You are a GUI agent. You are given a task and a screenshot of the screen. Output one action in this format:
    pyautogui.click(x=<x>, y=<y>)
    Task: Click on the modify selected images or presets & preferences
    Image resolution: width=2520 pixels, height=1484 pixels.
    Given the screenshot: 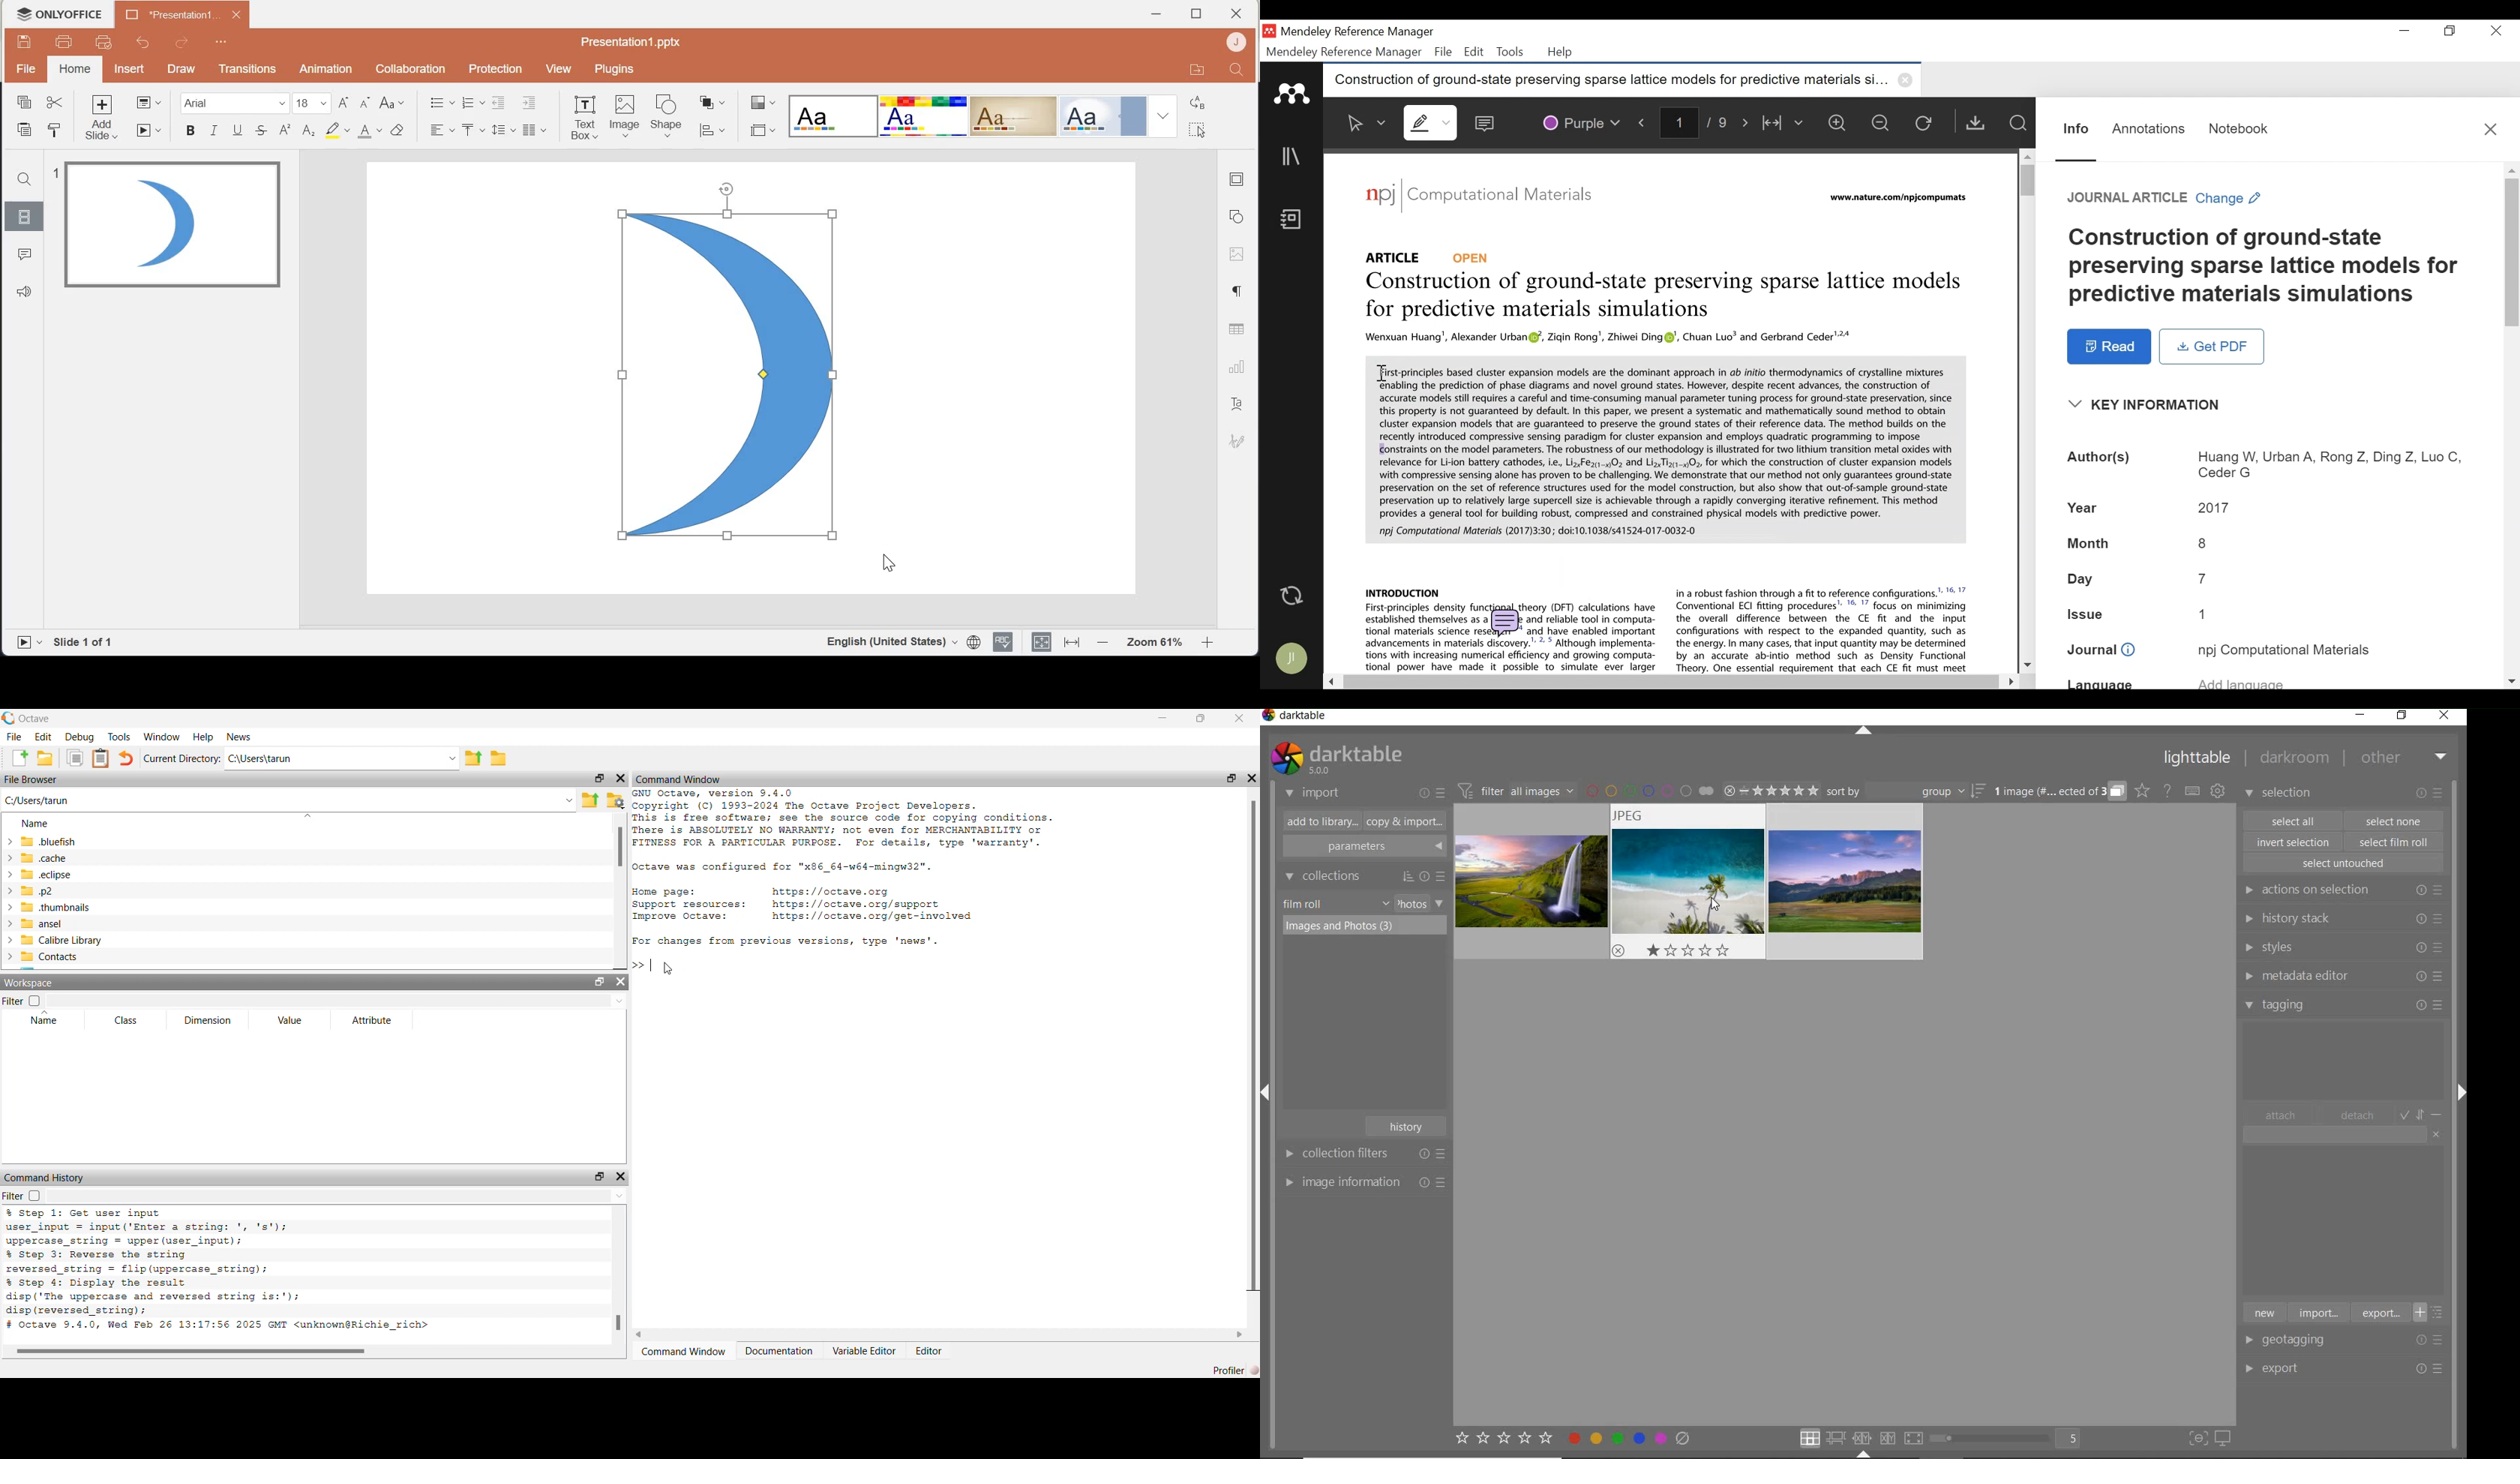 What is the action you would take?
    pyautogui.click(x=2432, y=794)
    